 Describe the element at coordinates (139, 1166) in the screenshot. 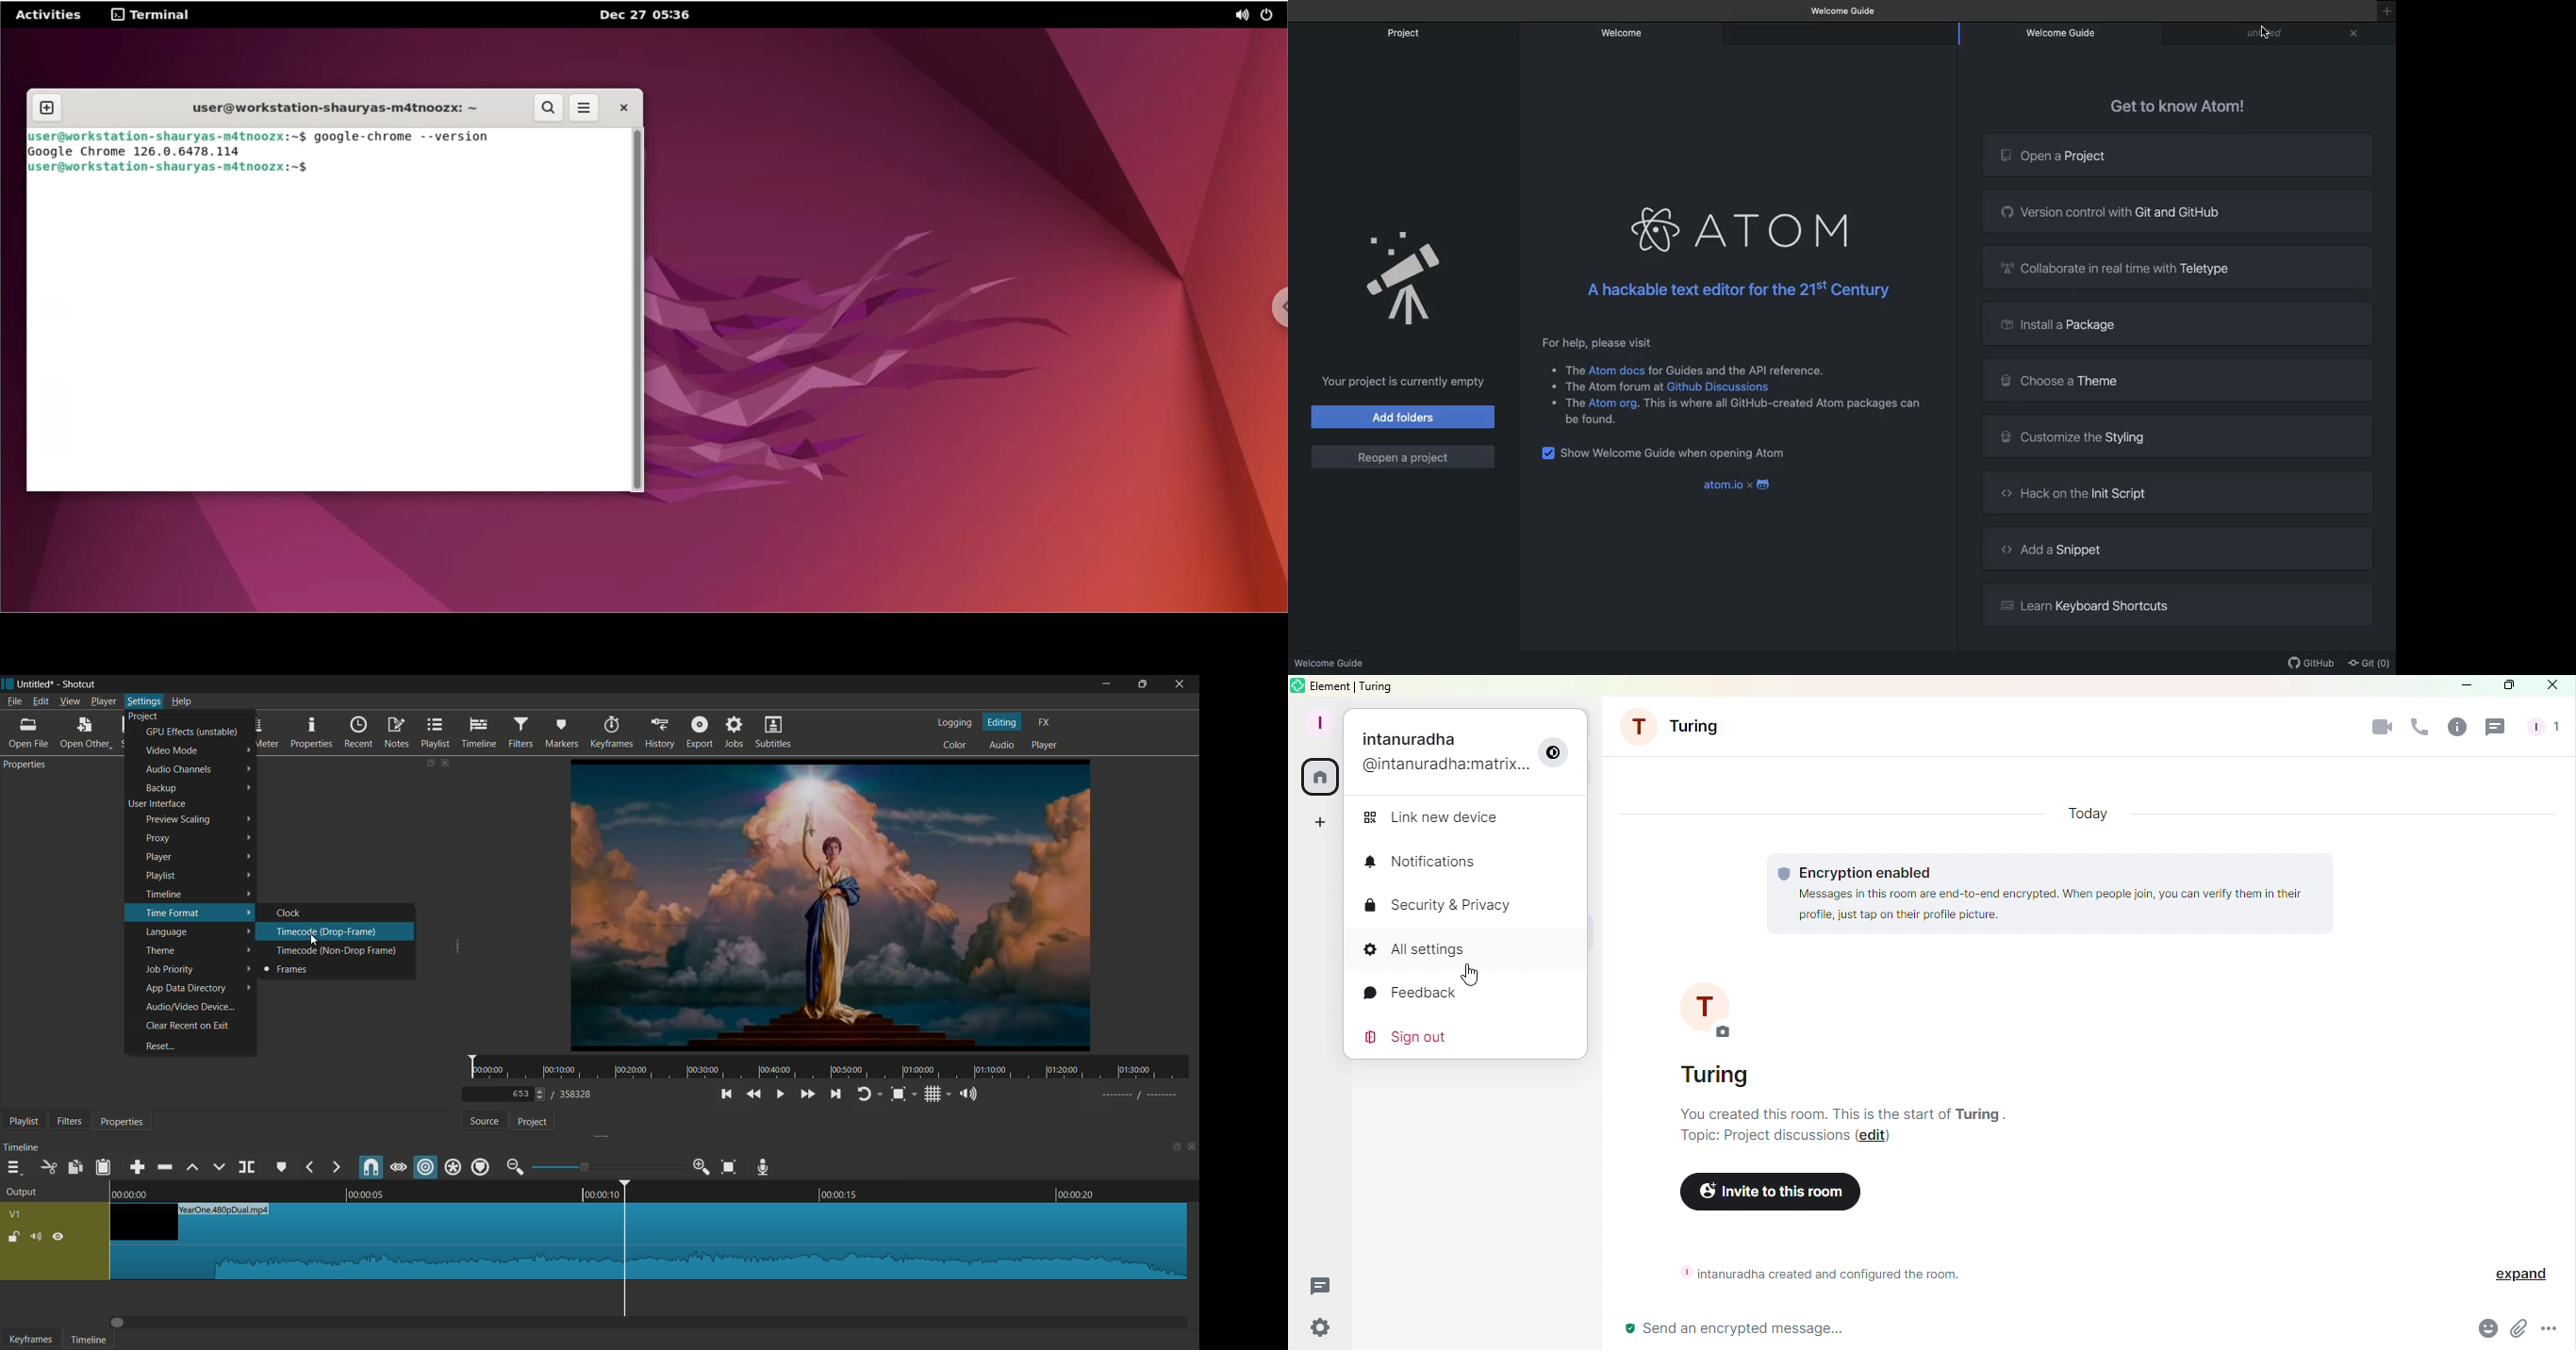

I see `append` at that location.